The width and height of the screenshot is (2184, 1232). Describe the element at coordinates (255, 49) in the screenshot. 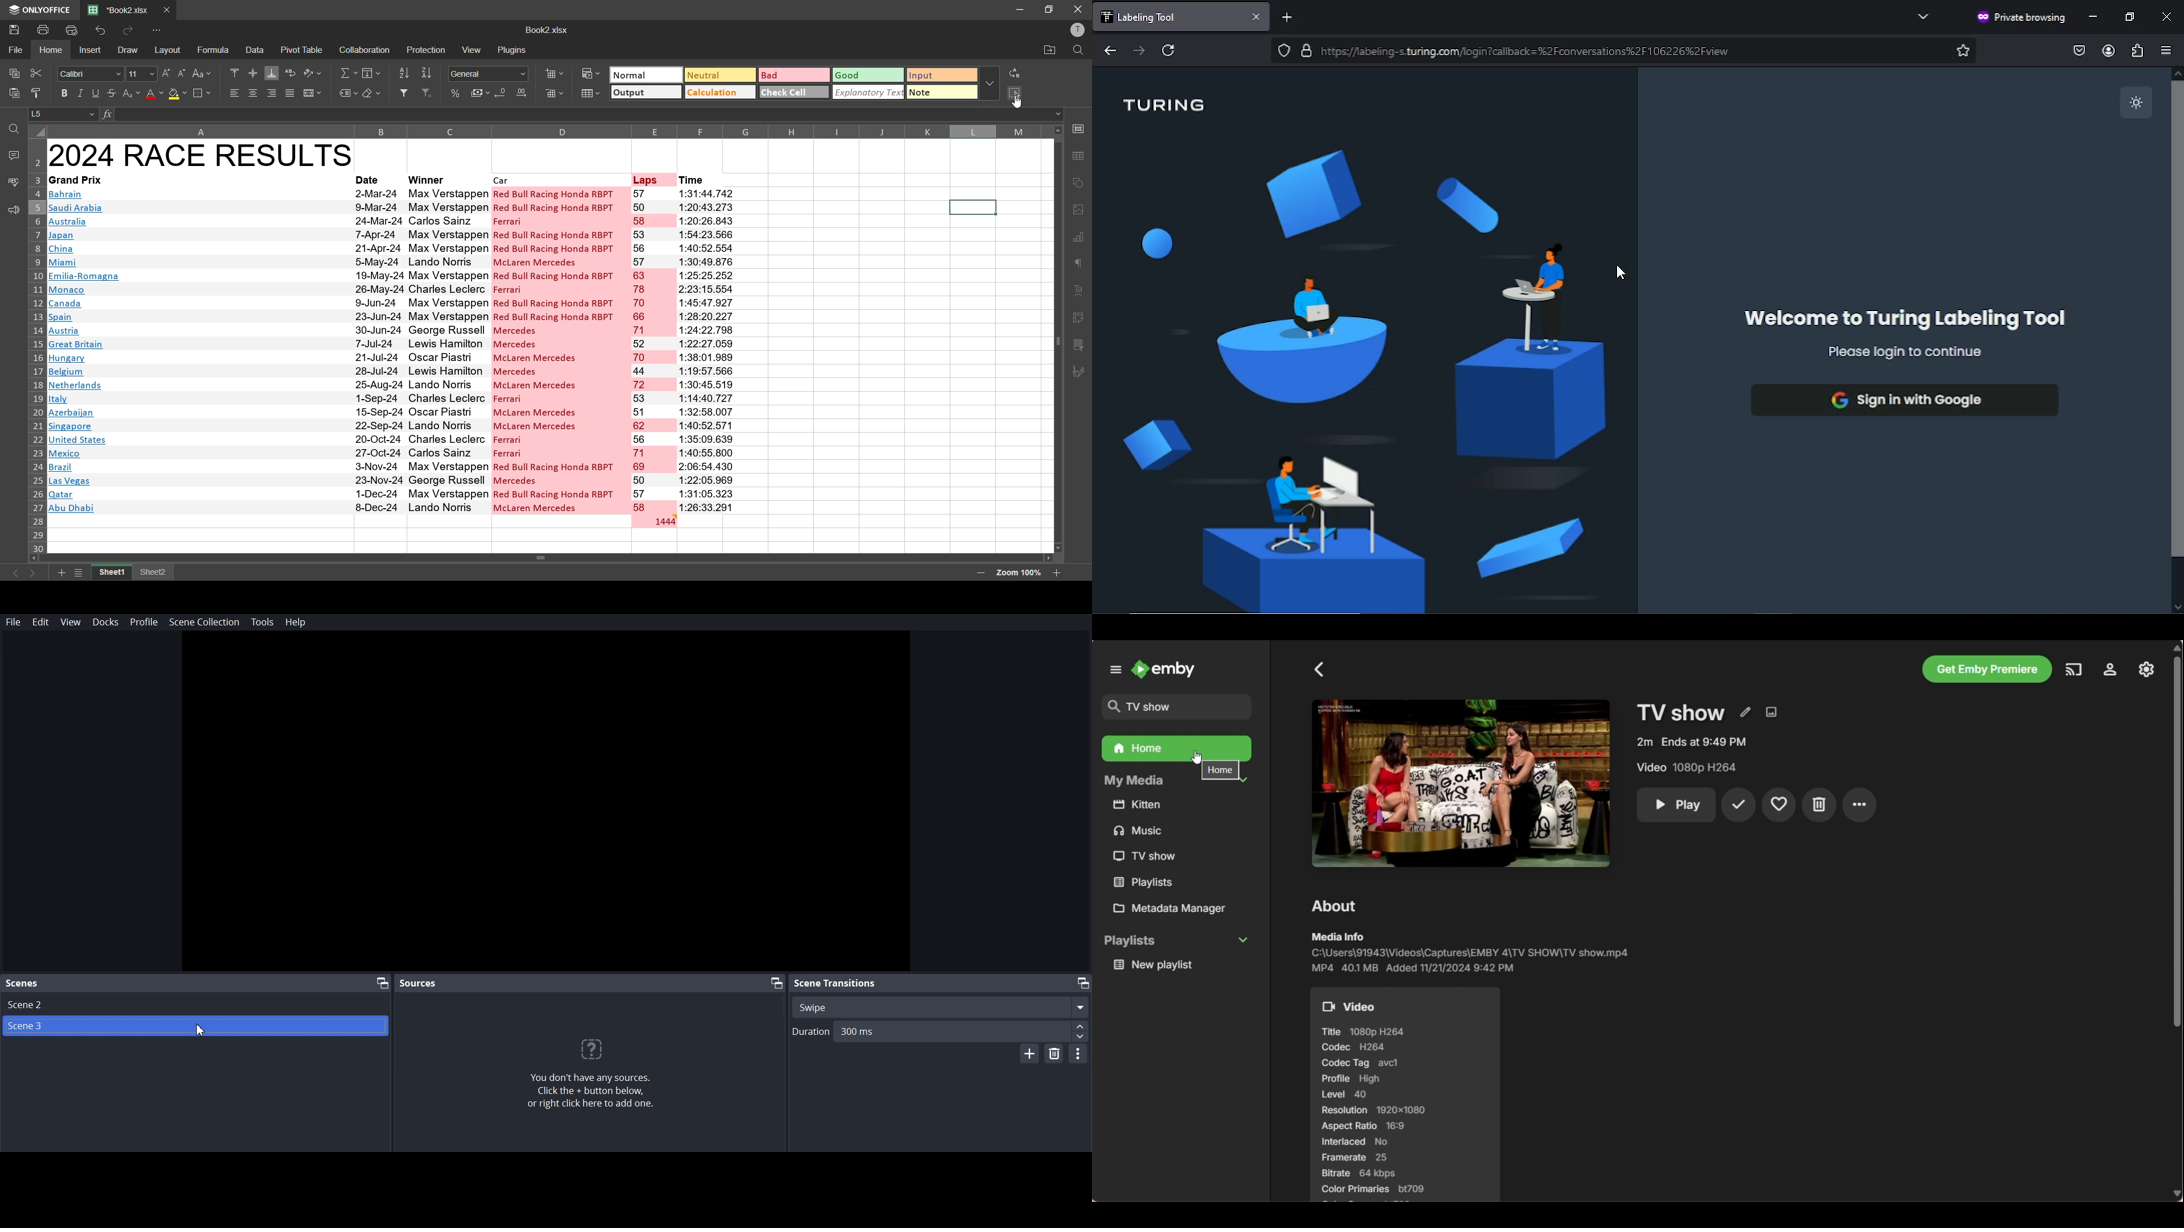

I see `data` at that location.